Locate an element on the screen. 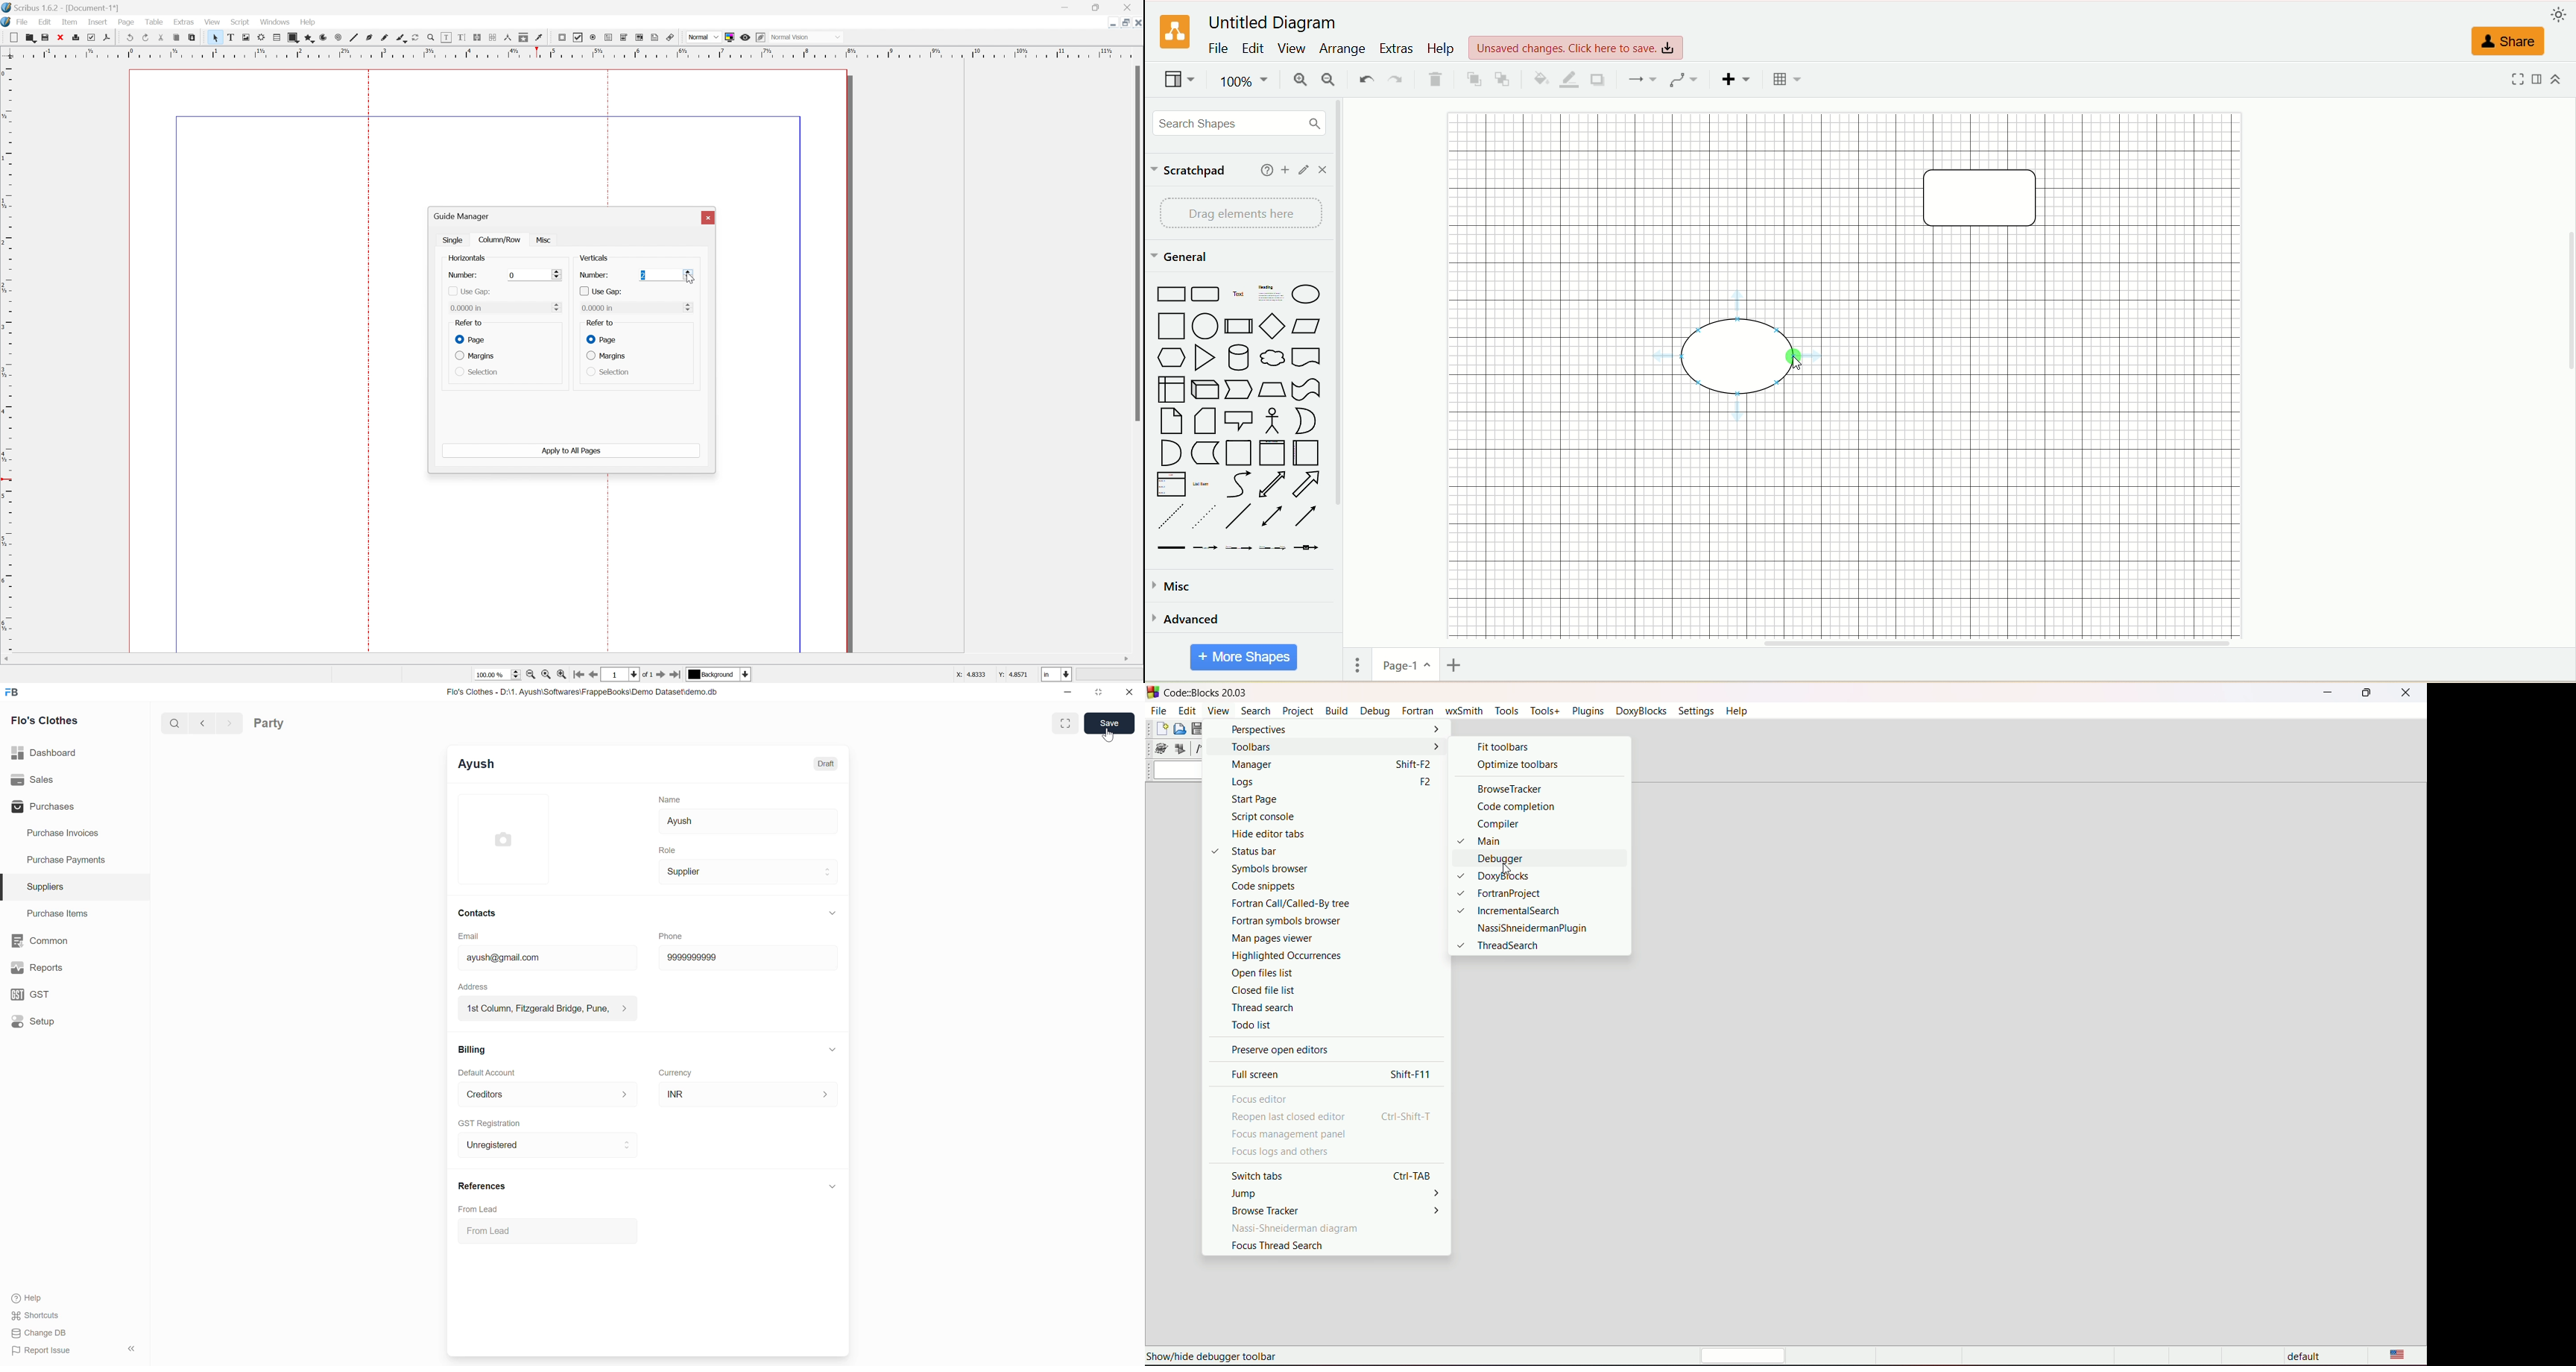 This screenshot has width=2576, height=1372. pdf list box is located at coordinates (640, 37).